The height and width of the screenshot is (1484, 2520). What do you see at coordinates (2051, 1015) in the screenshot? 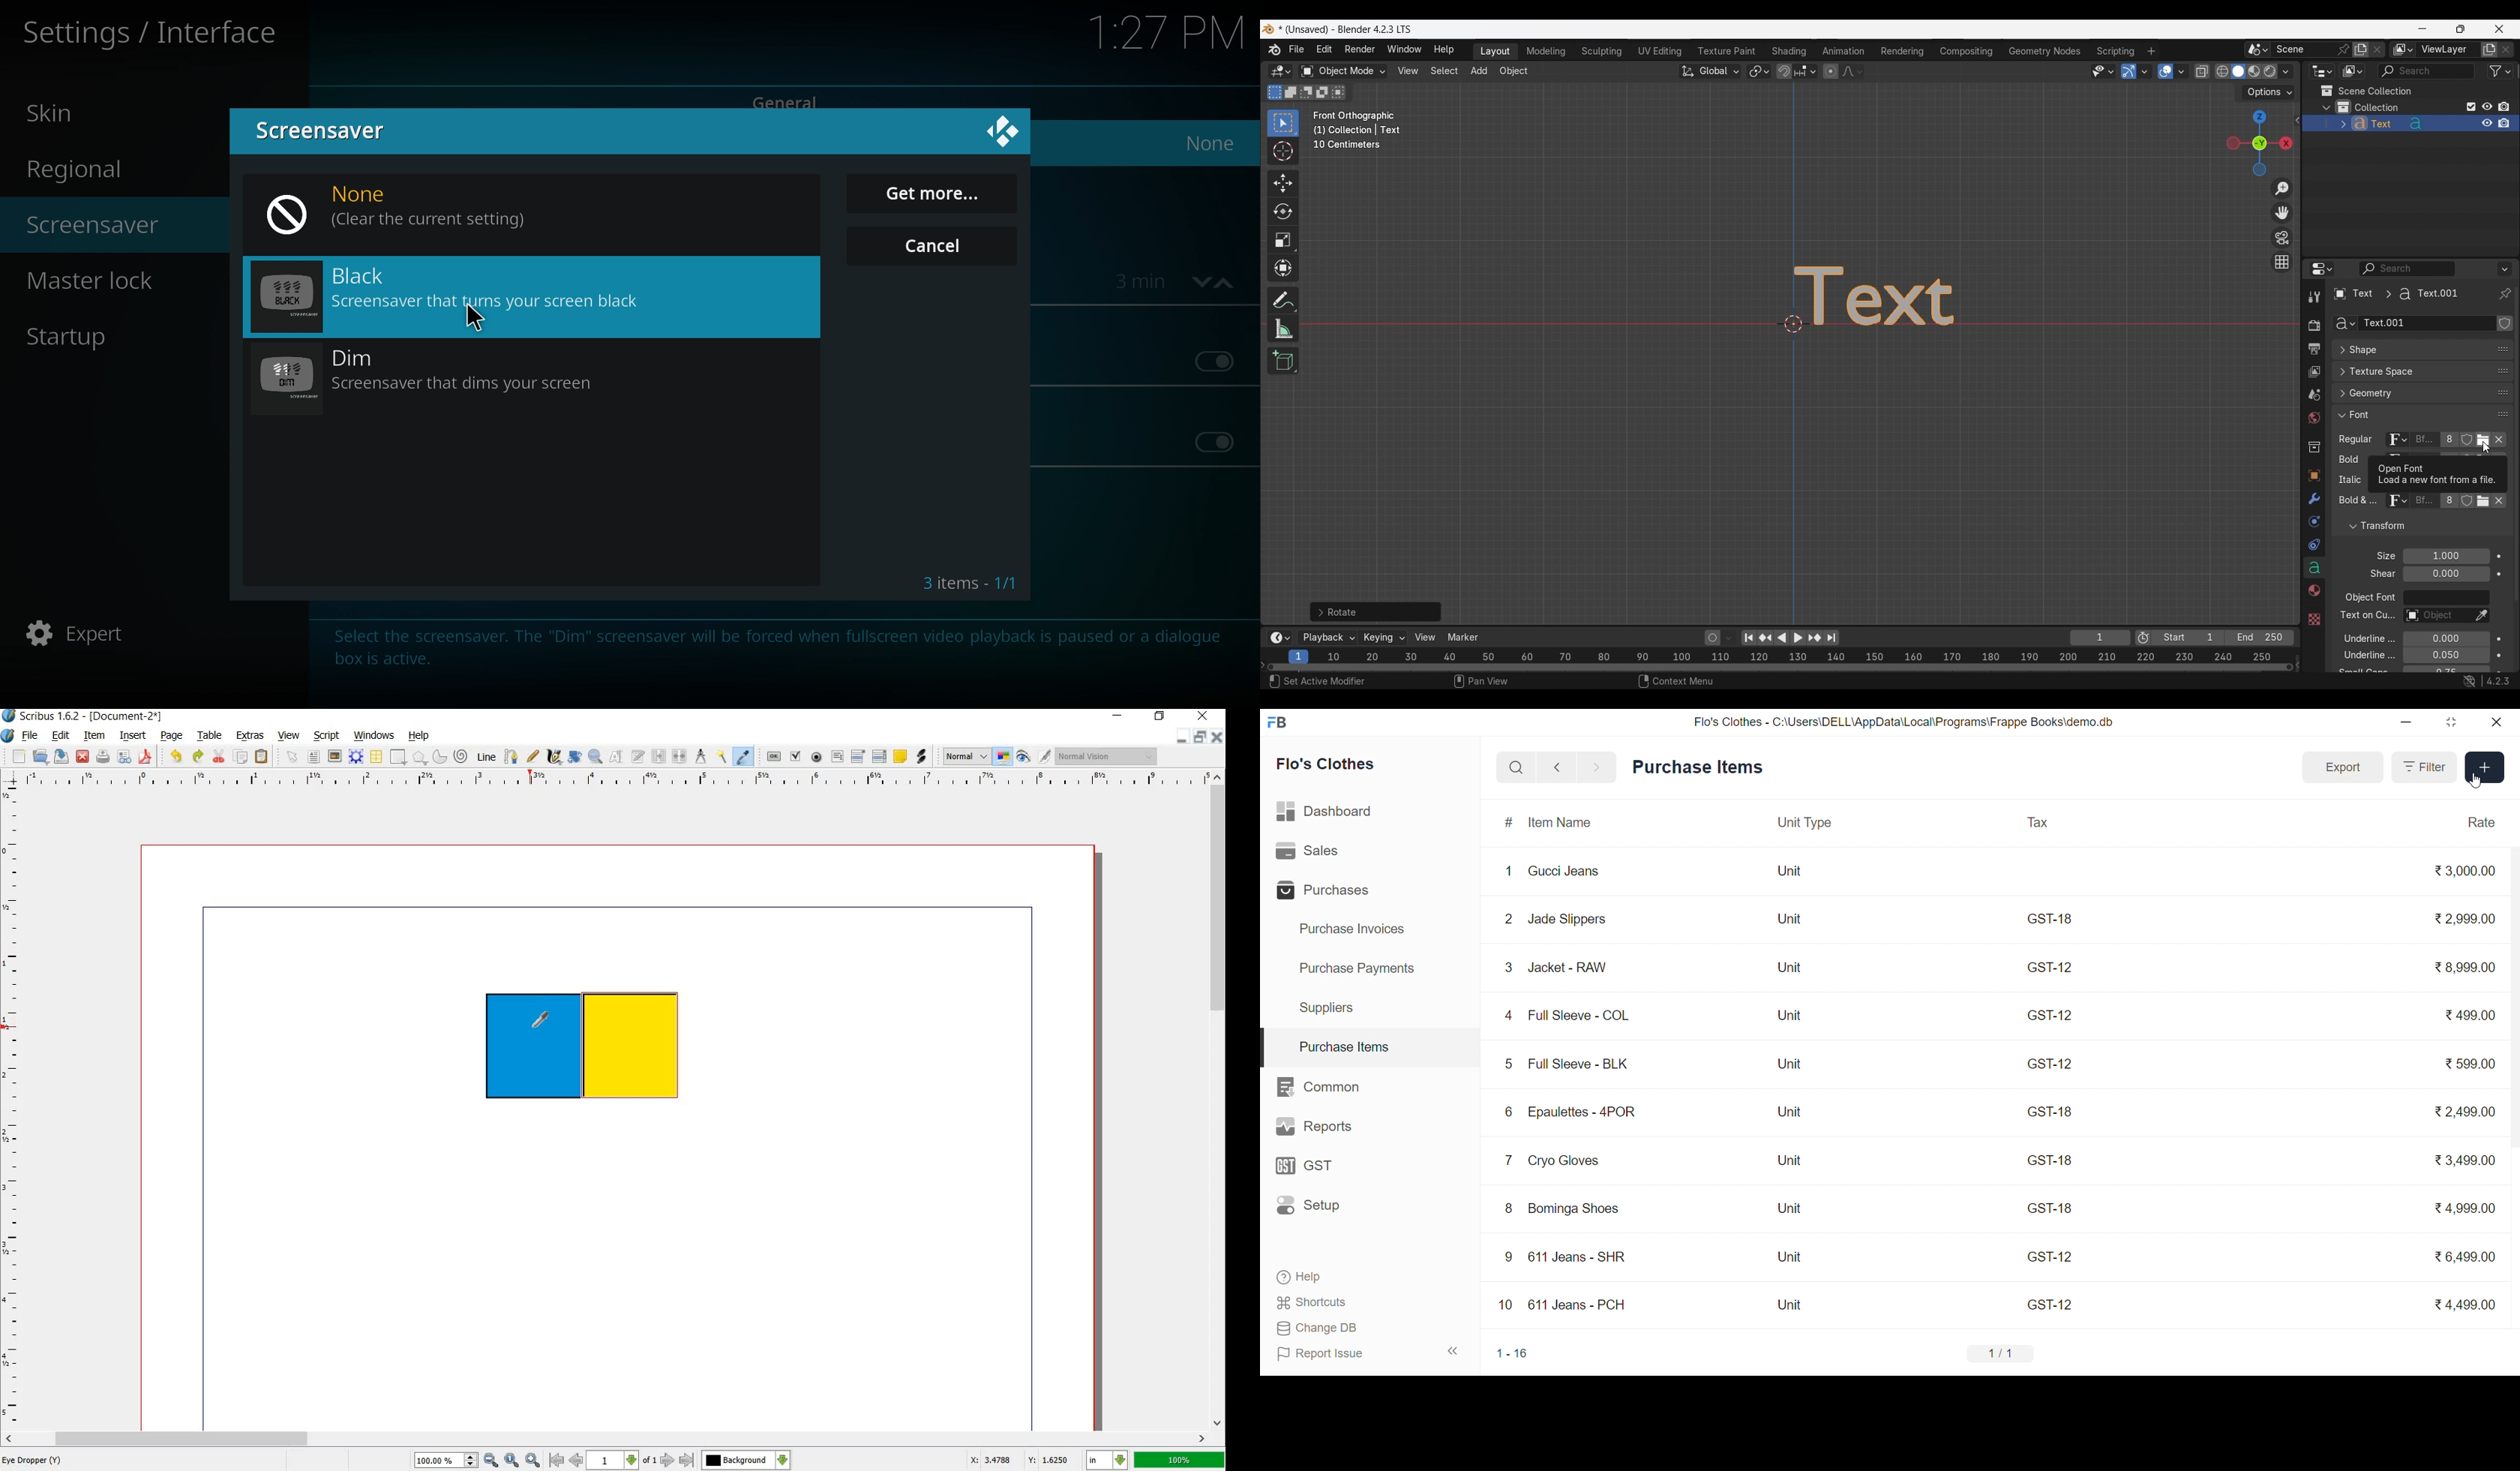
I see `GST-12` at bounding box center [2051, 1015].